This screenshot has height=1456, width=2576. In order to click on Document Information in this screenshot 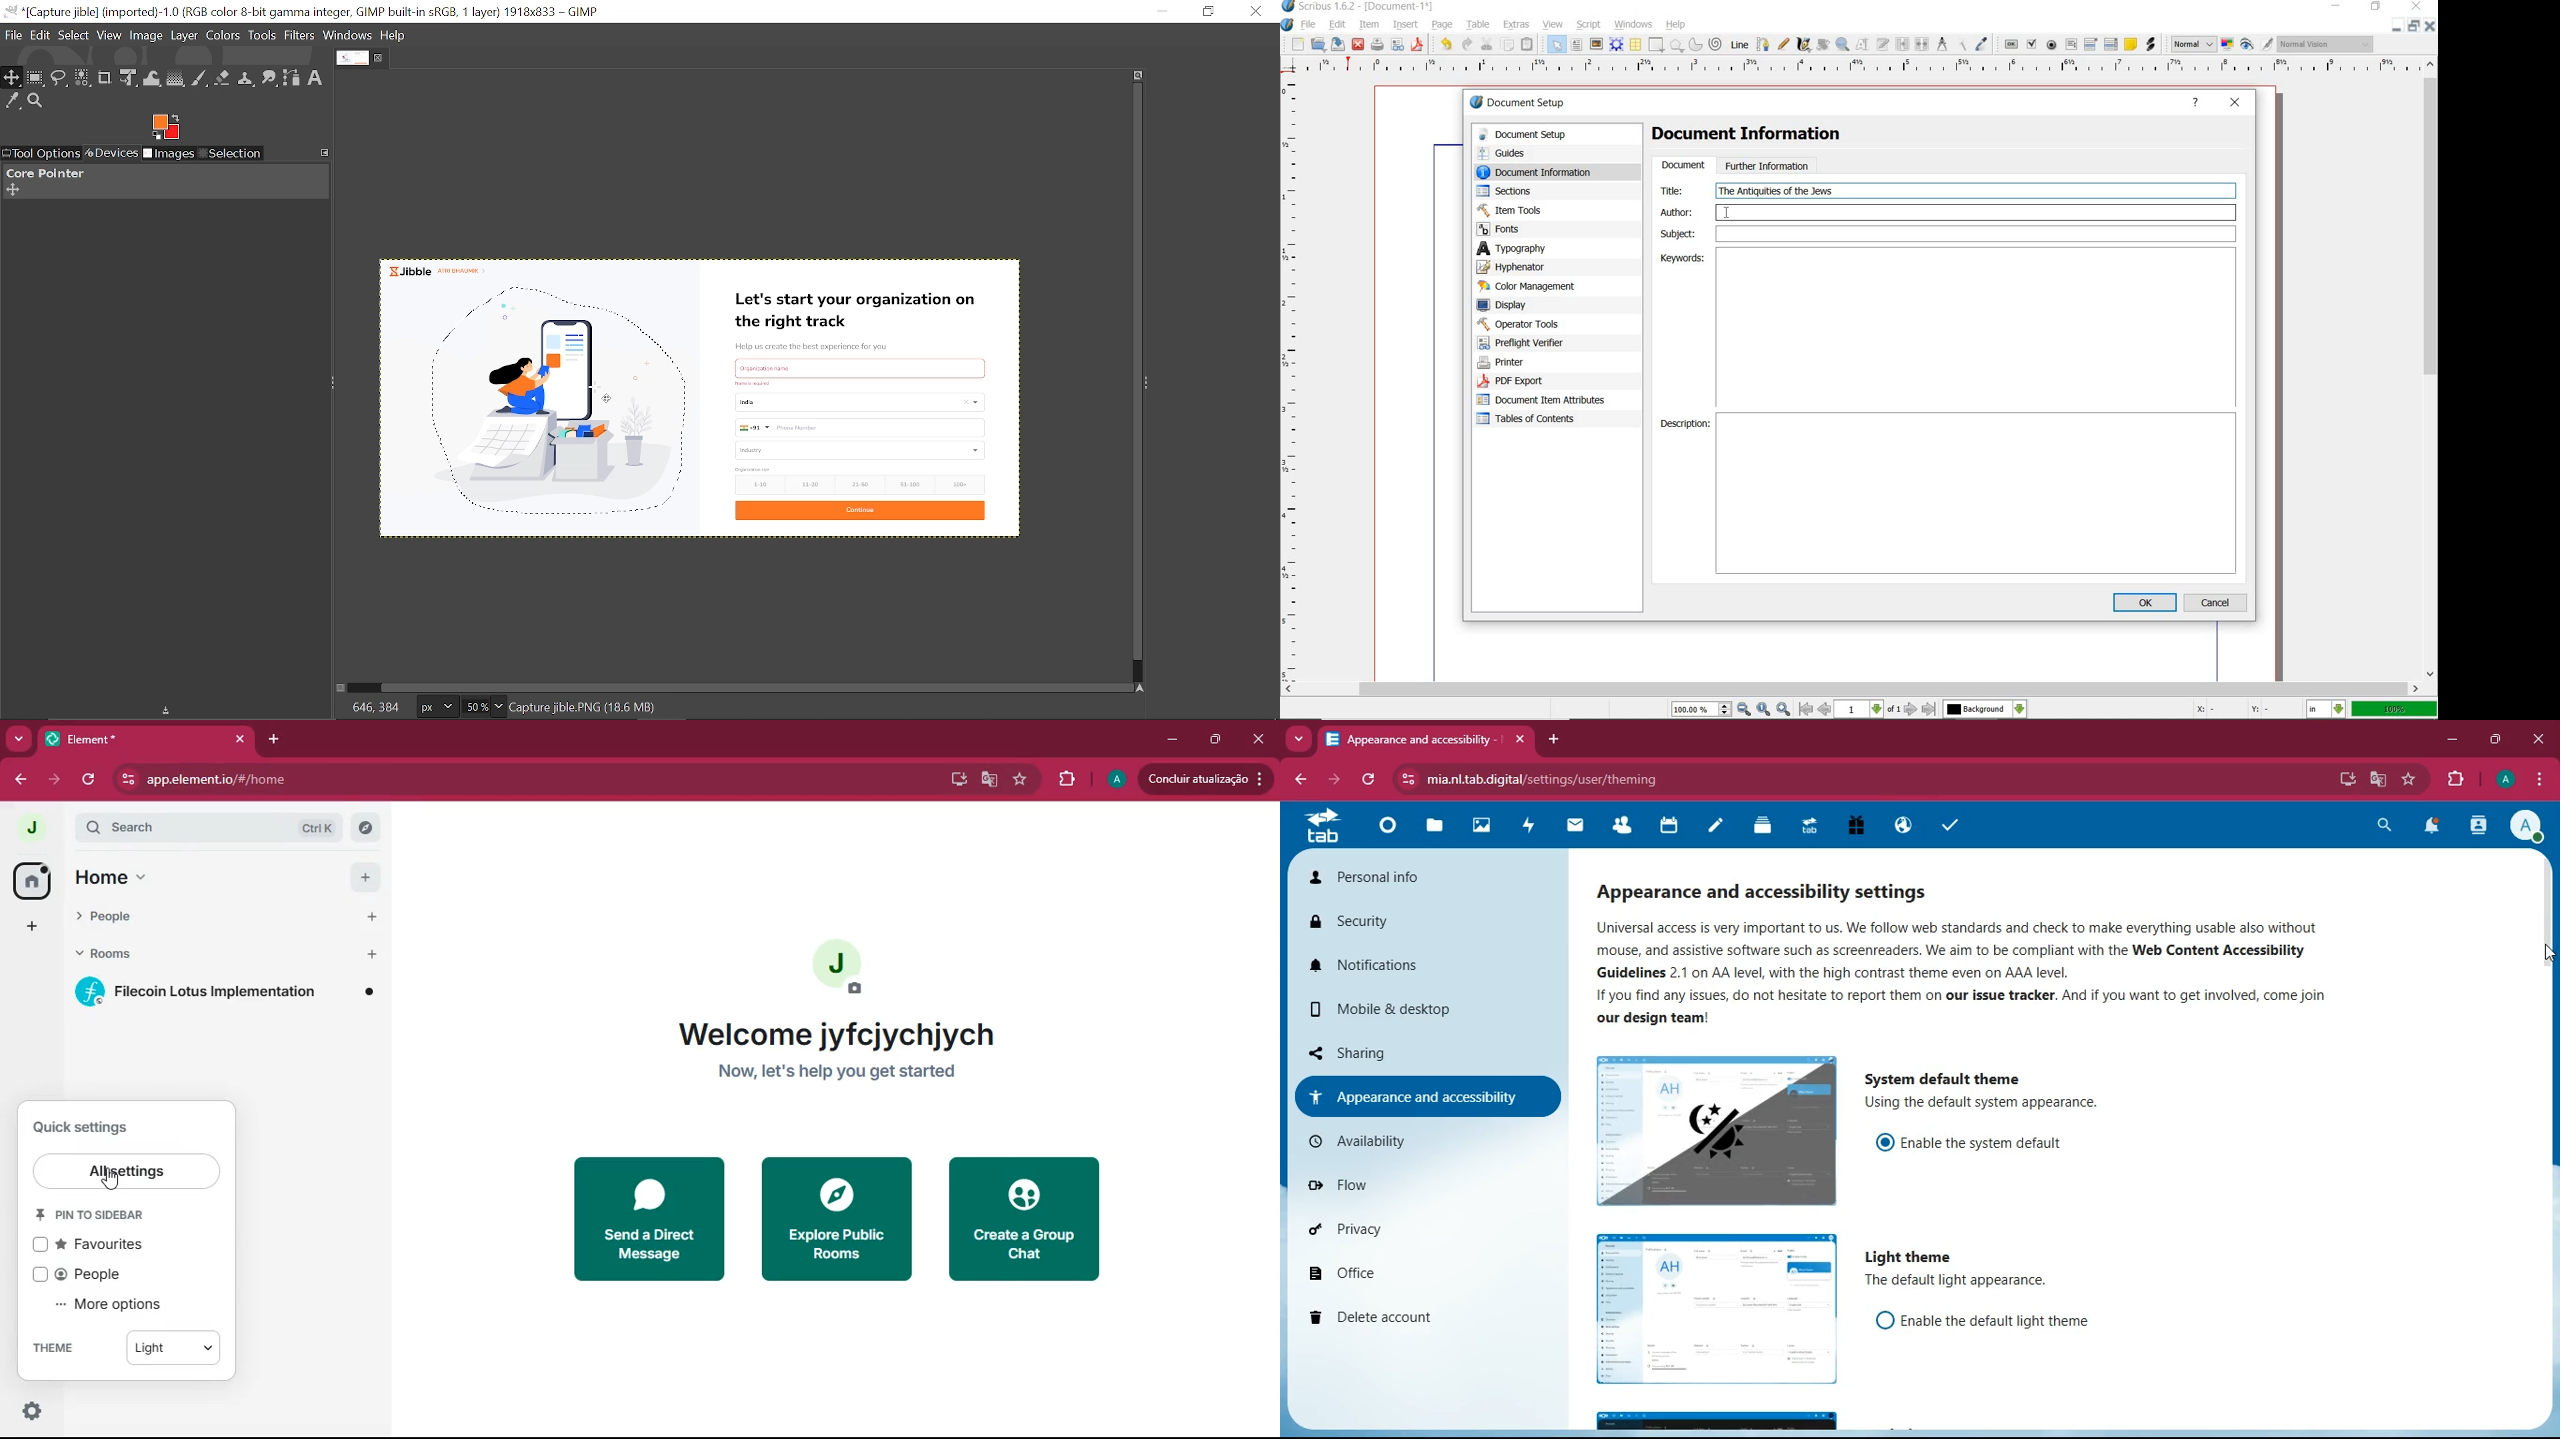, I will do `click(1758, 136)`.